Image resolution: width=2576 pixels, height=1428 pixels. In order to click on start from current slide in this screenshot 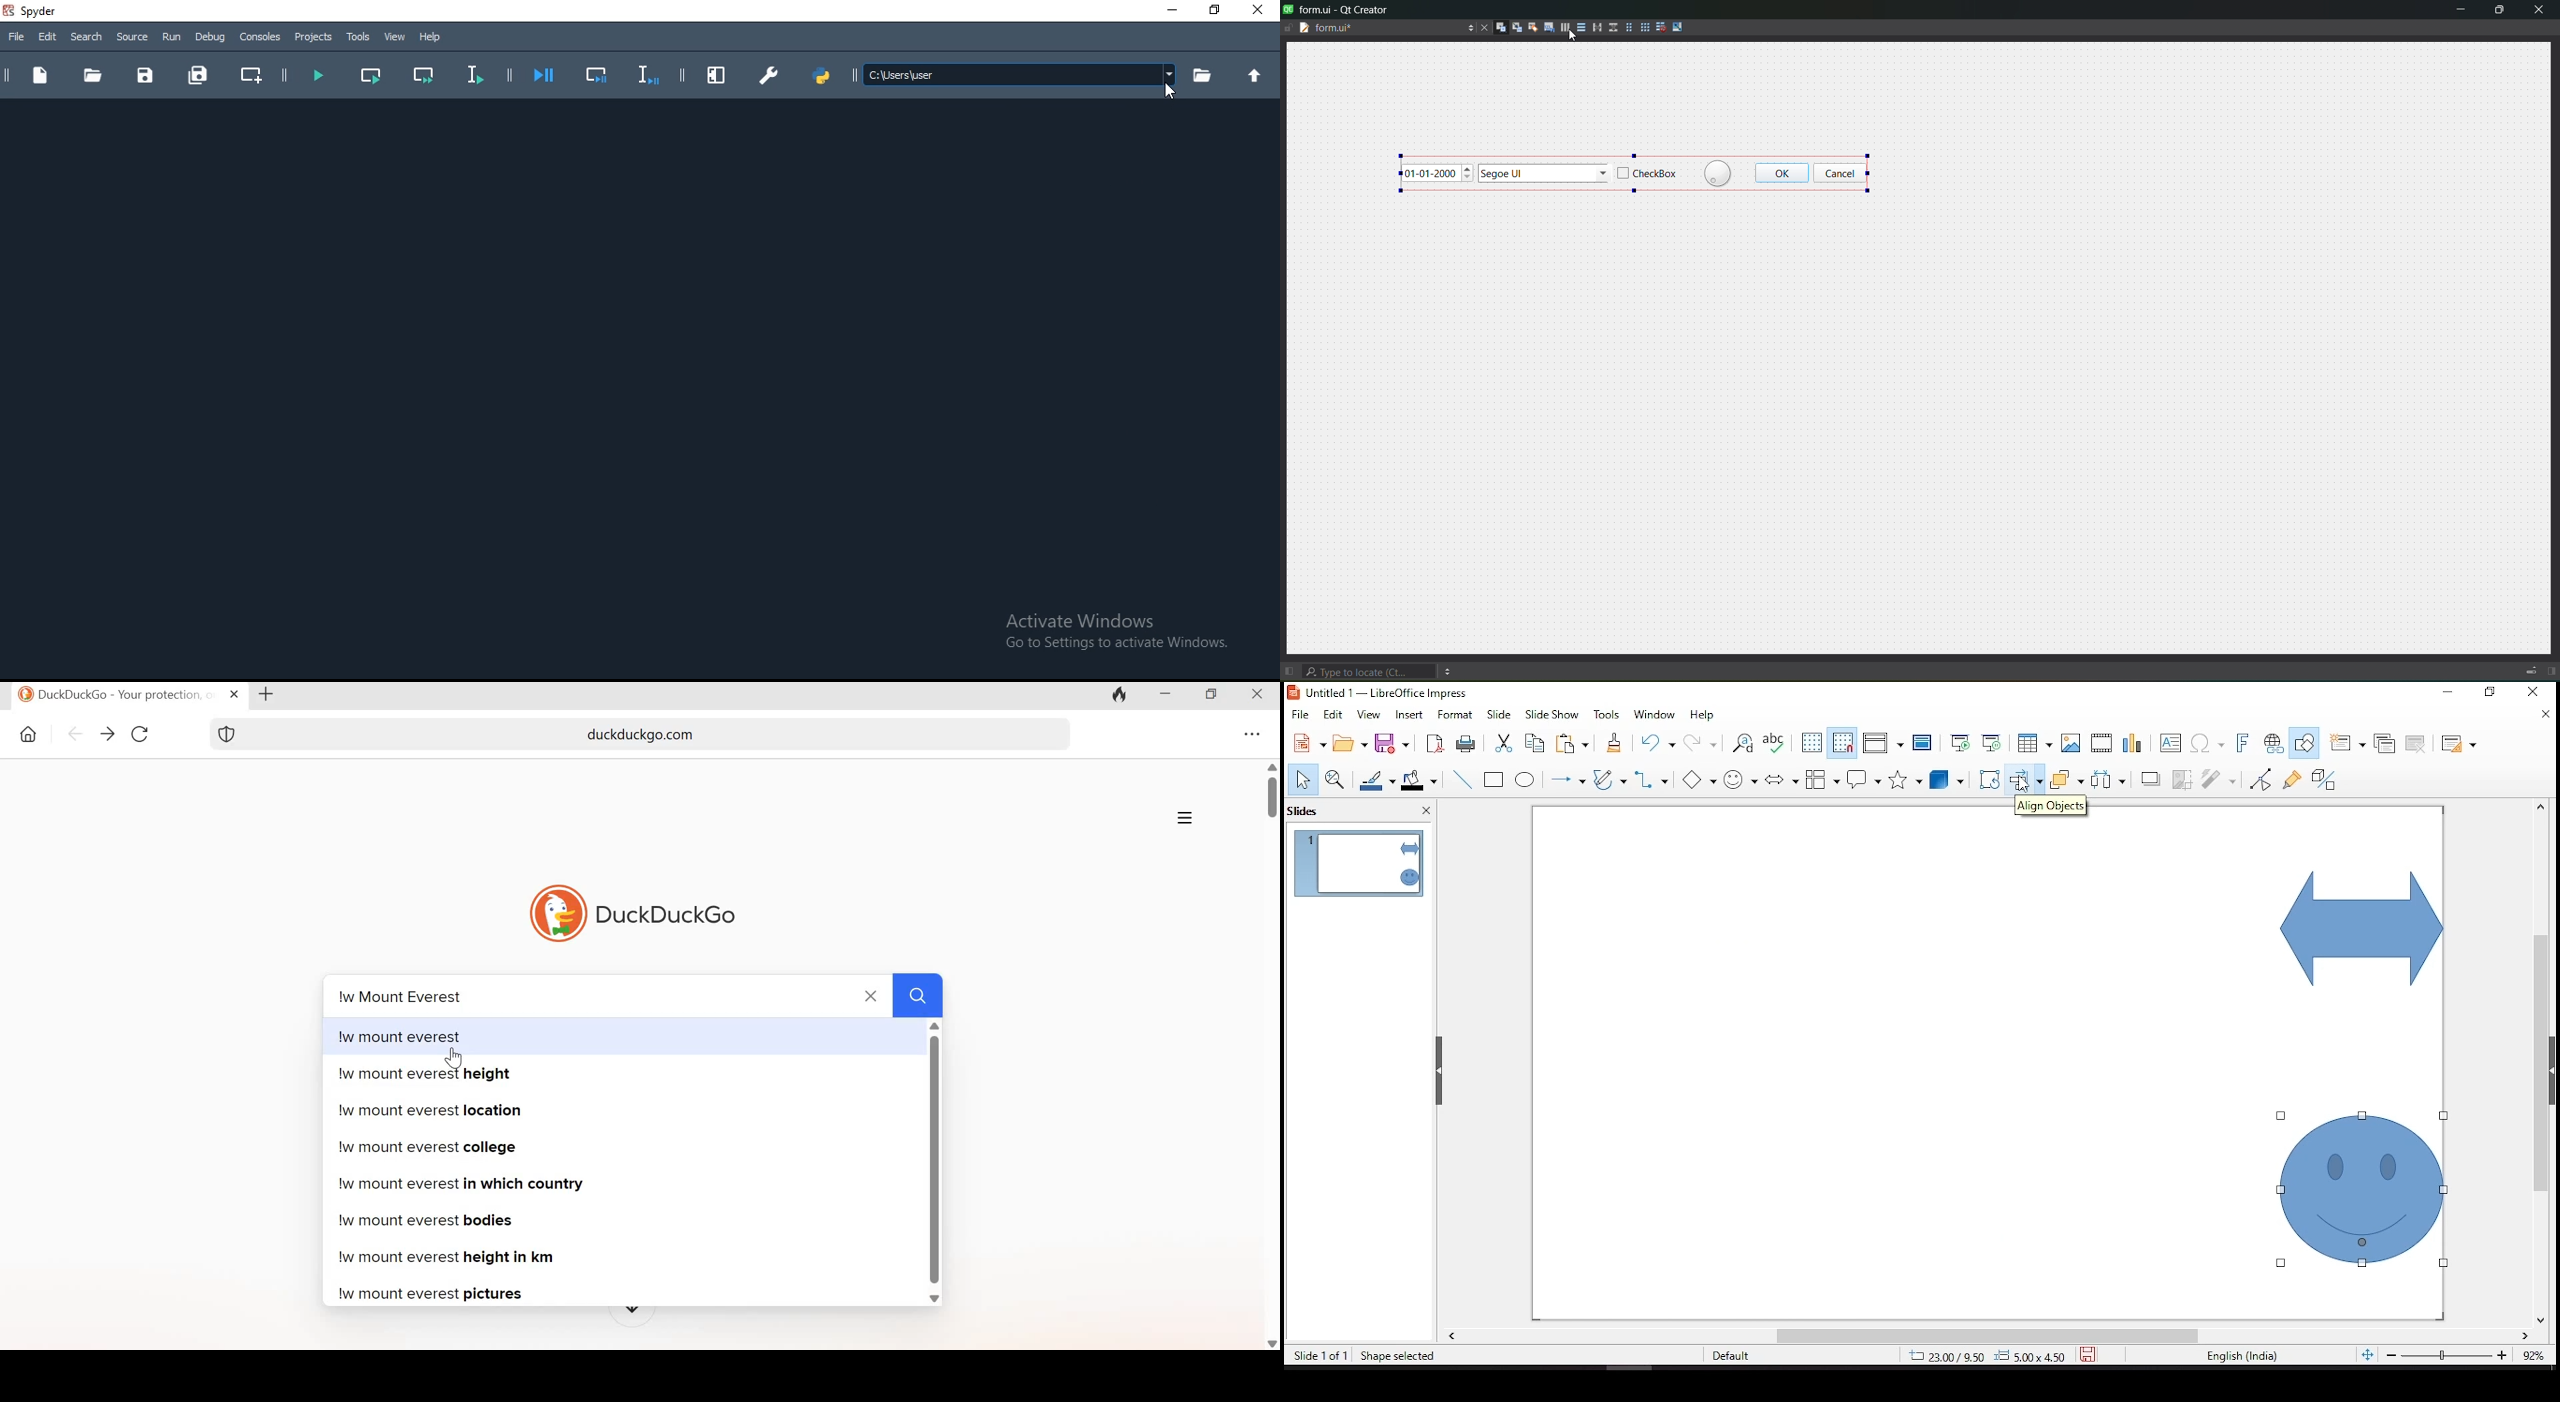, I will do `click(1988, 744)`.